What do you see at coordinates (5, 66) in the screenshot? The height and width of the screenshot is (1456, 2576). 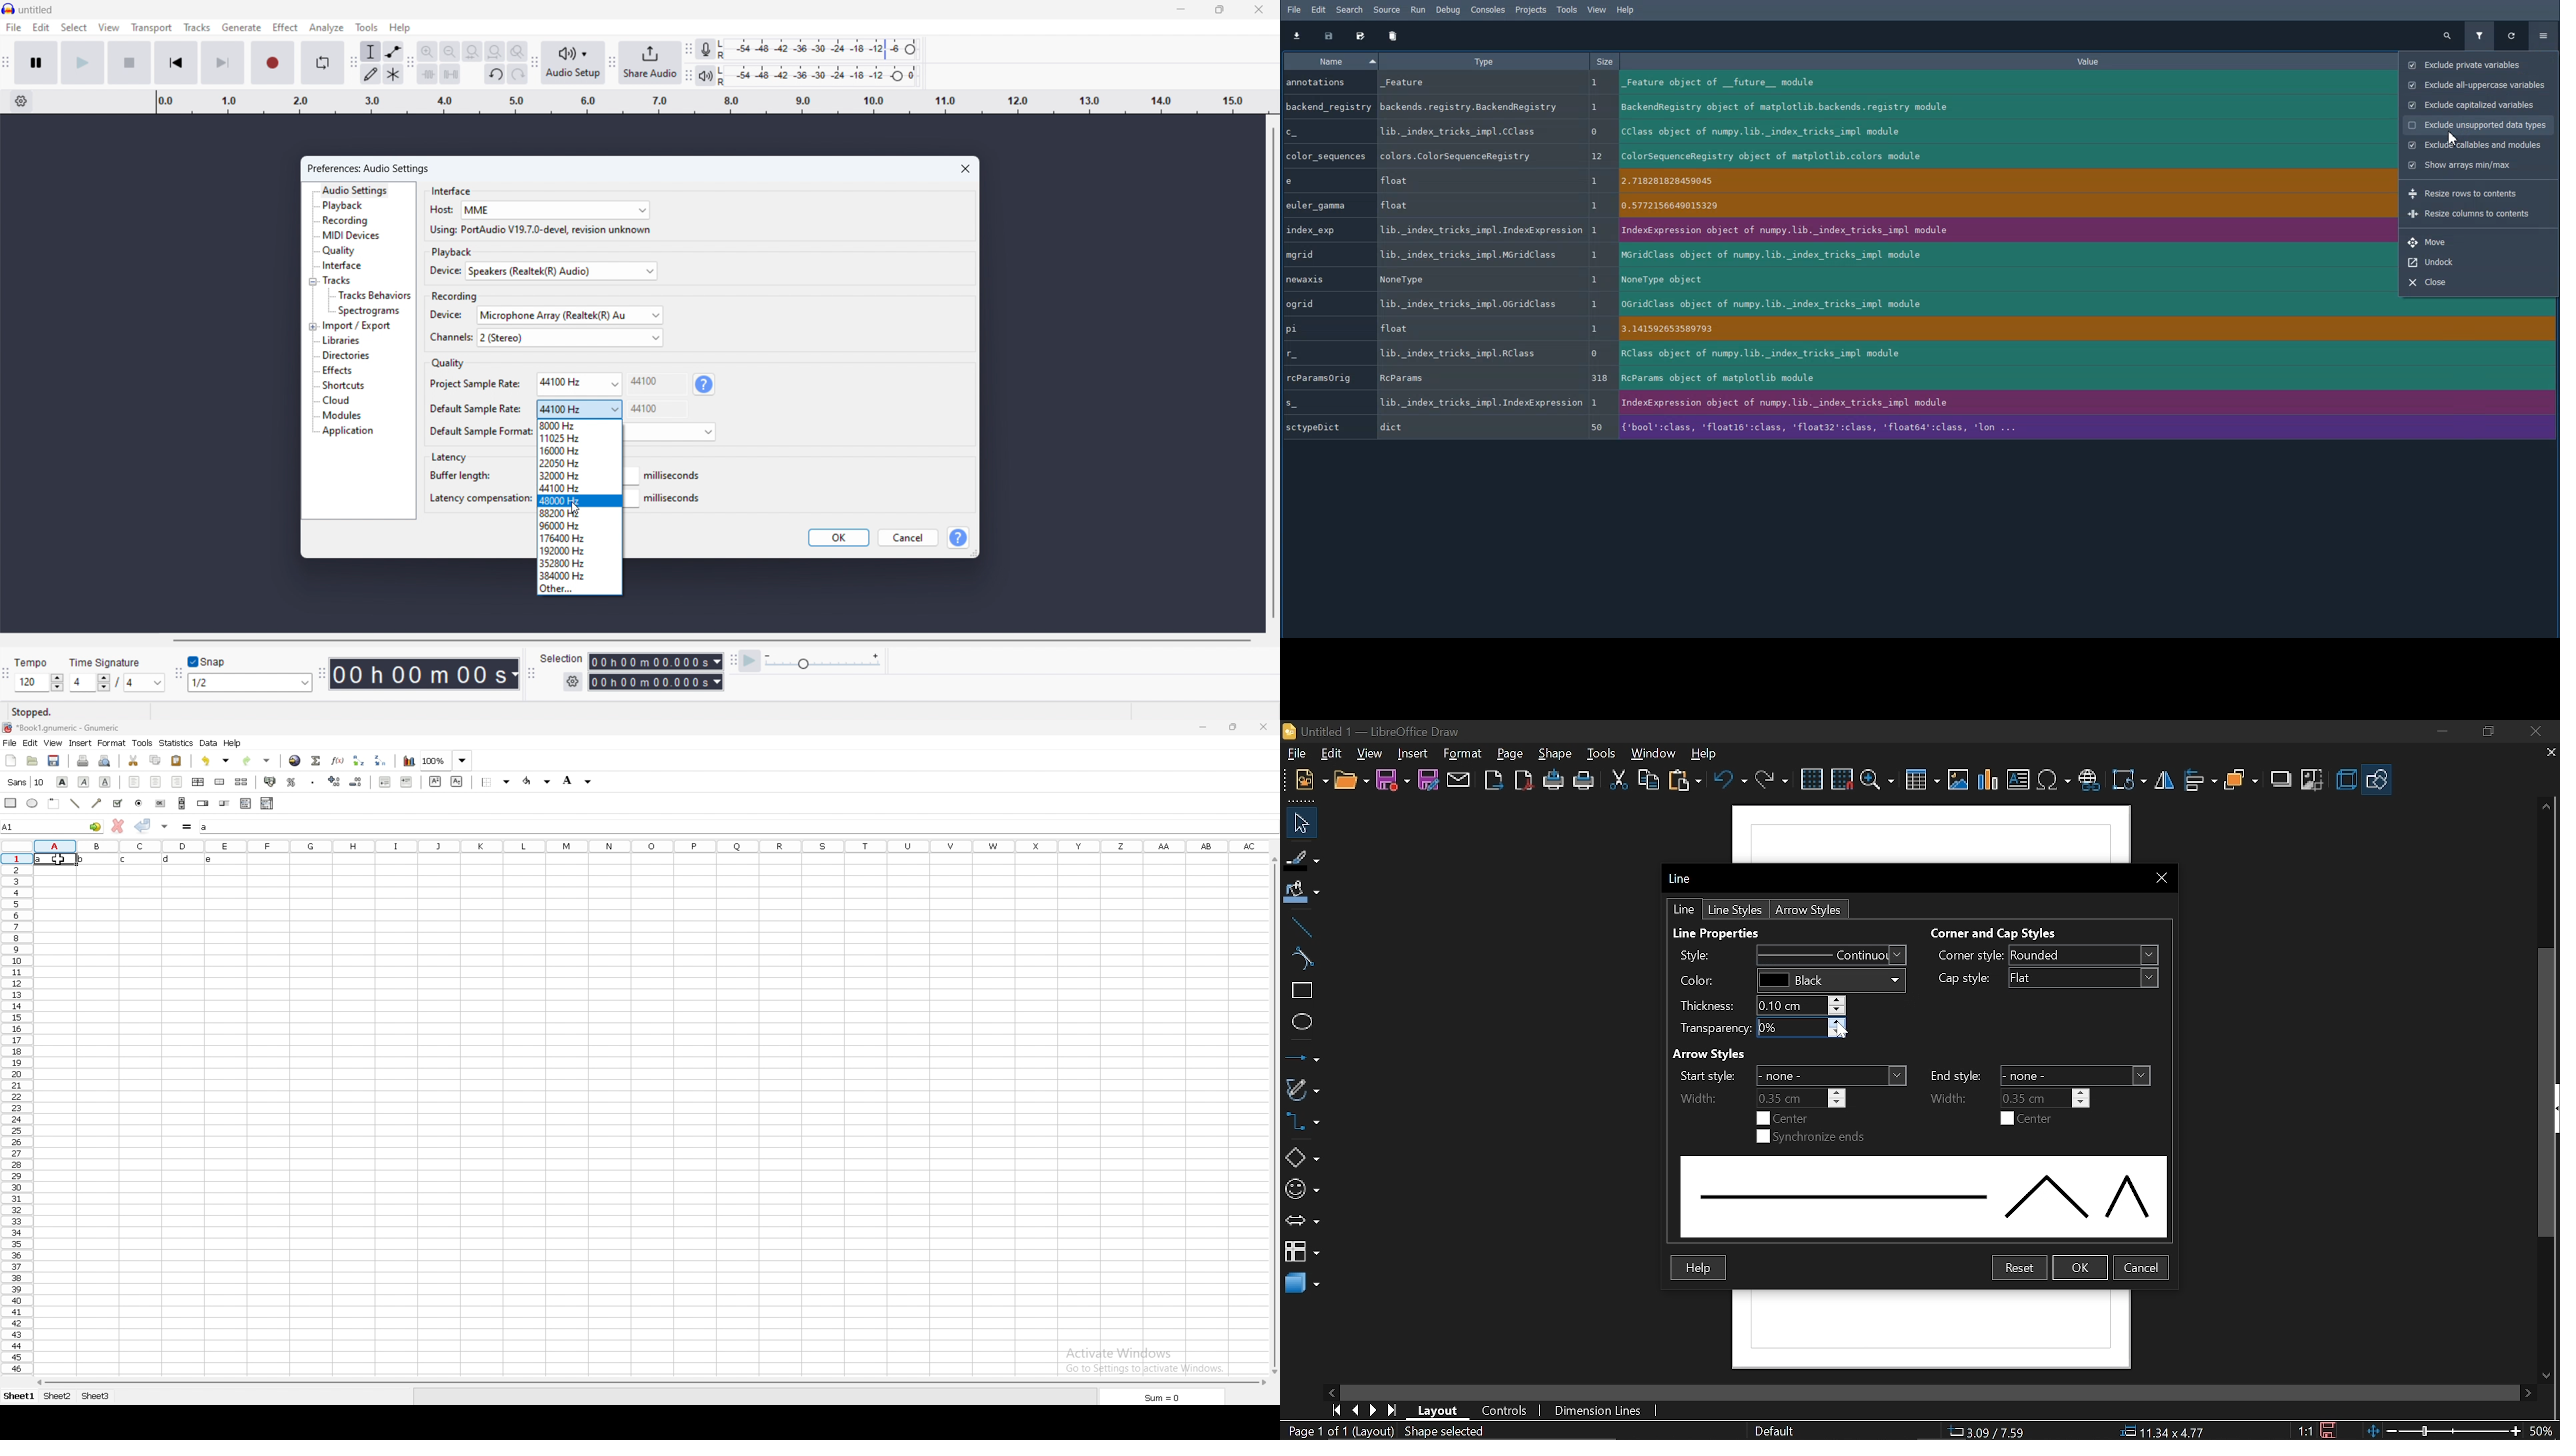 I see `transport toolbar` at bounding box center [5, 66].